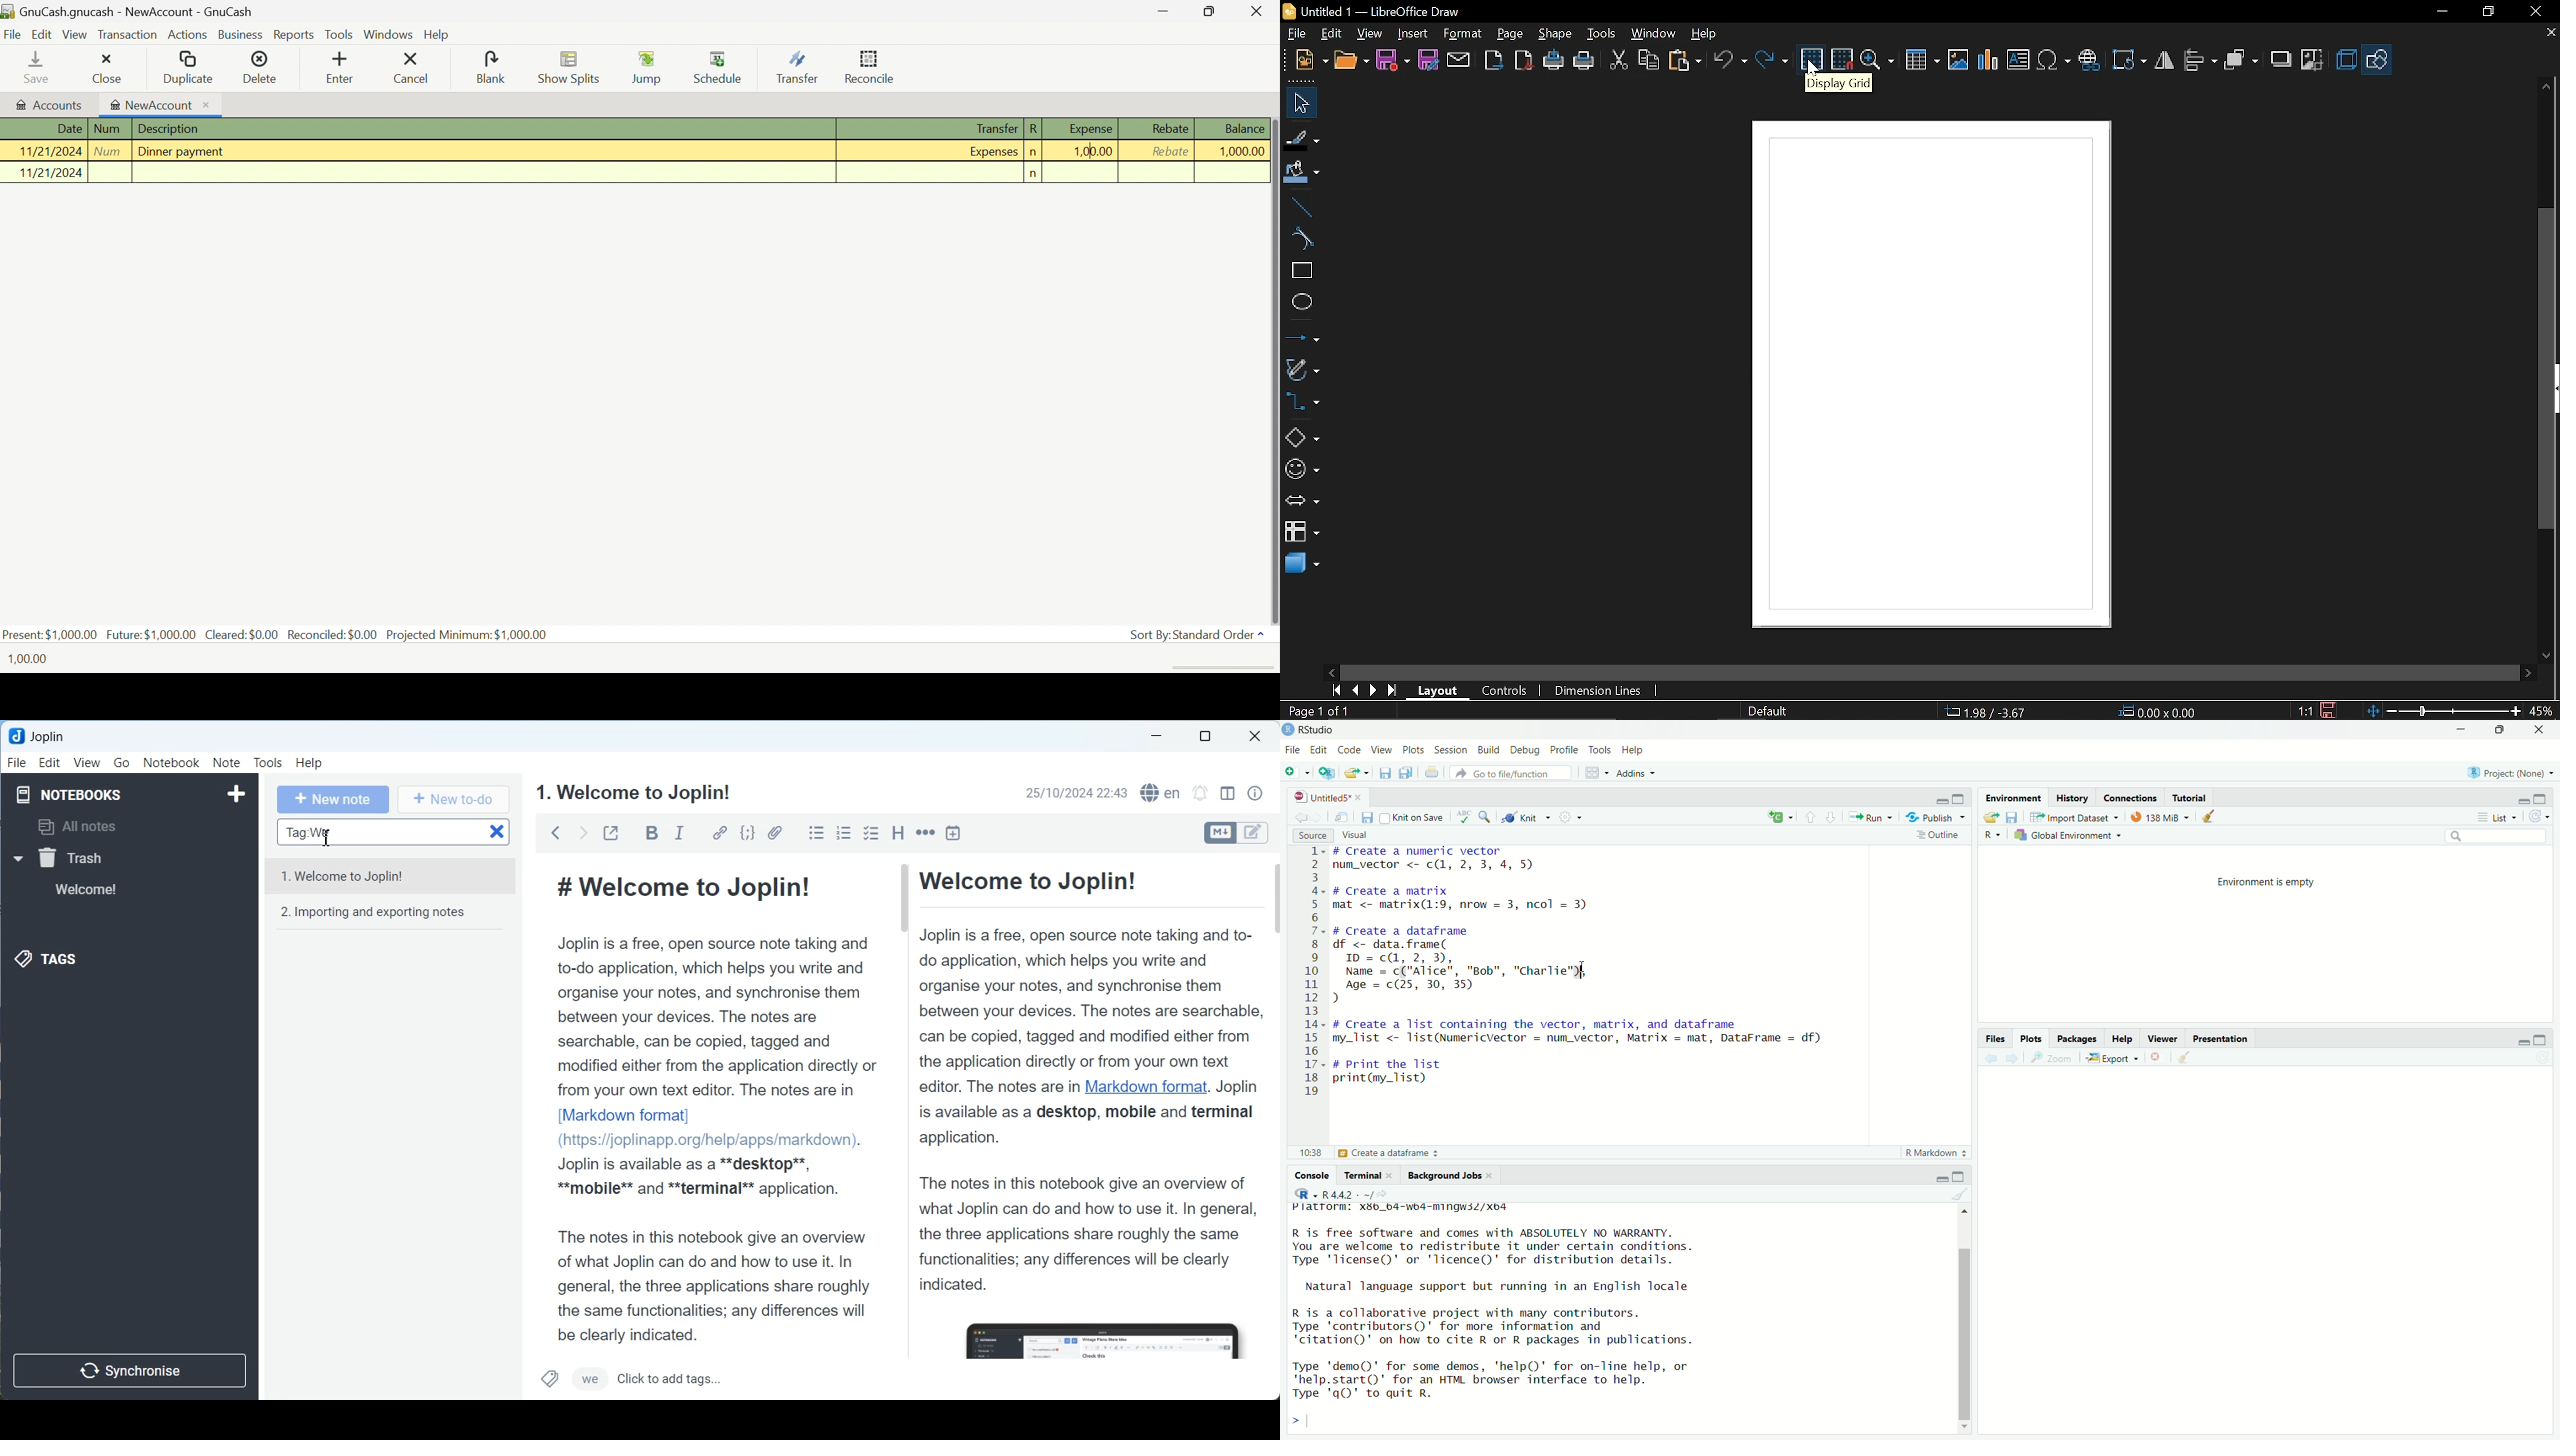 This screenshot has width=2576, height=1456. I want to click on maximise, so click(2545, 1037).